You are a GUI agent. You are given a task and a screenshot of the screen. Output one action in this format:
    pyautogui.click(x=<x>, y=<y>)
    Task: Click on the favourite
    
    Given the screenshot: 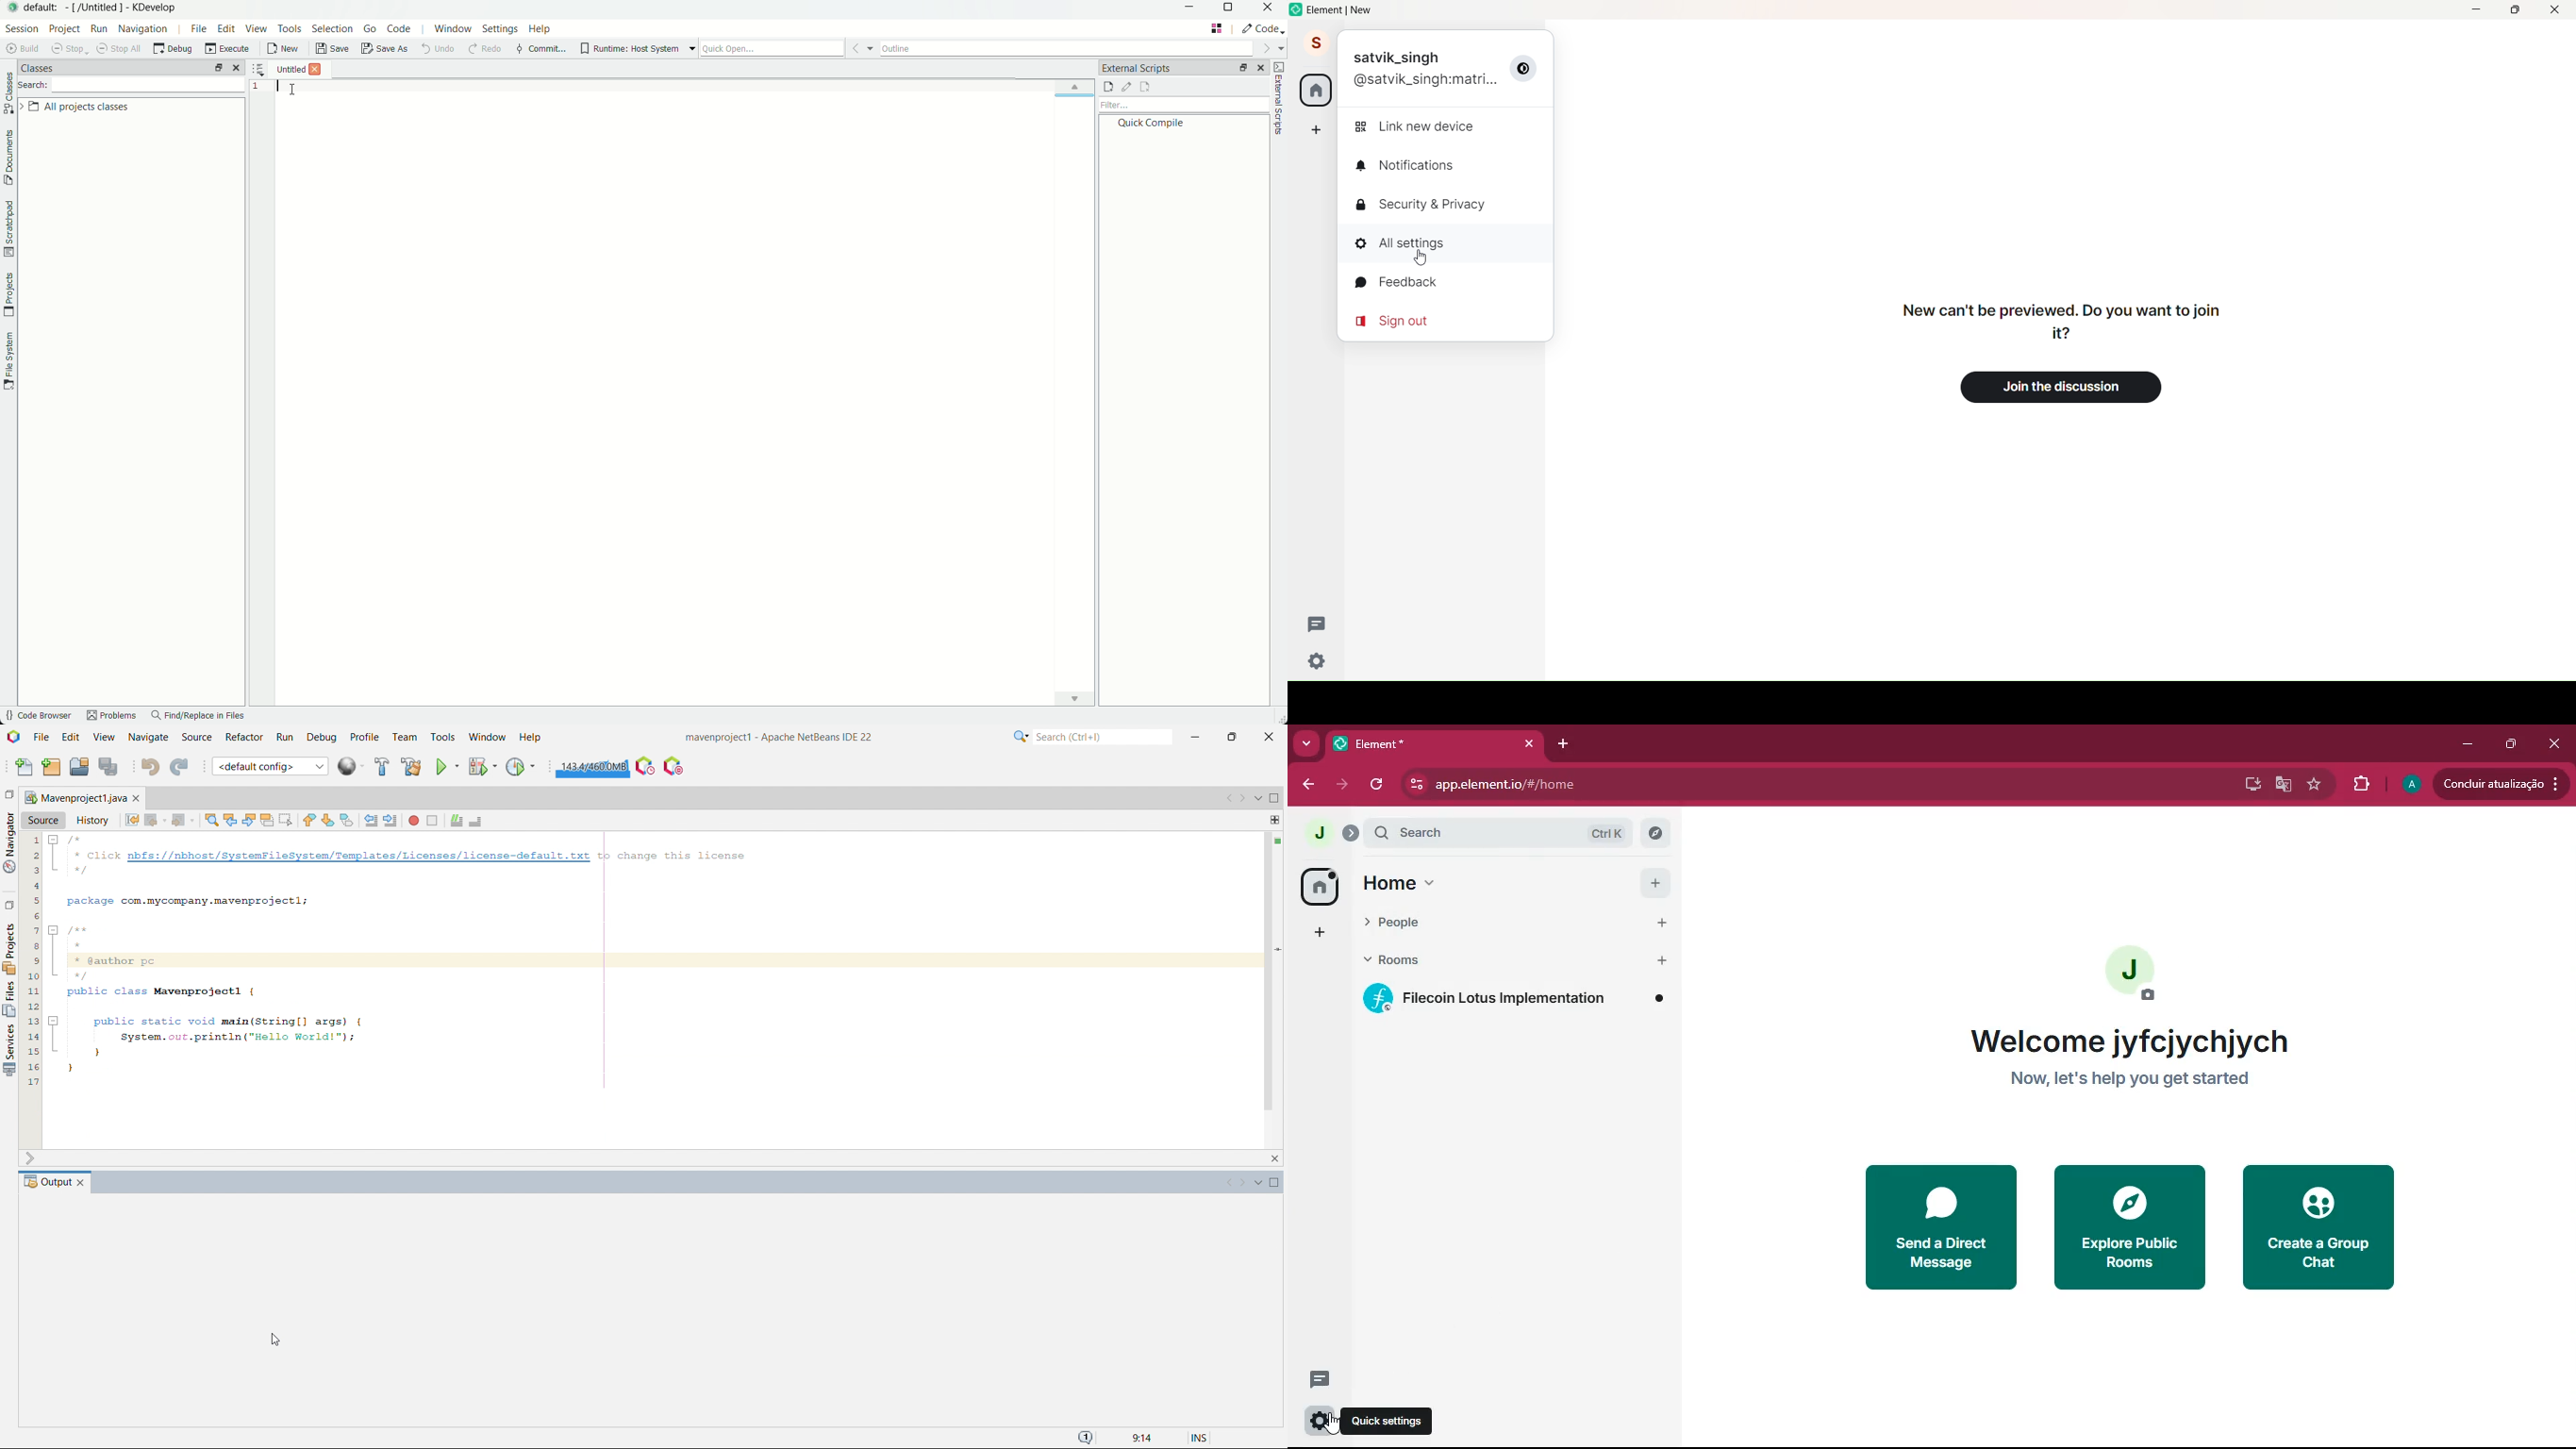 What is the action you would take?
    pyautogui.click(x=2315, y=785)
    